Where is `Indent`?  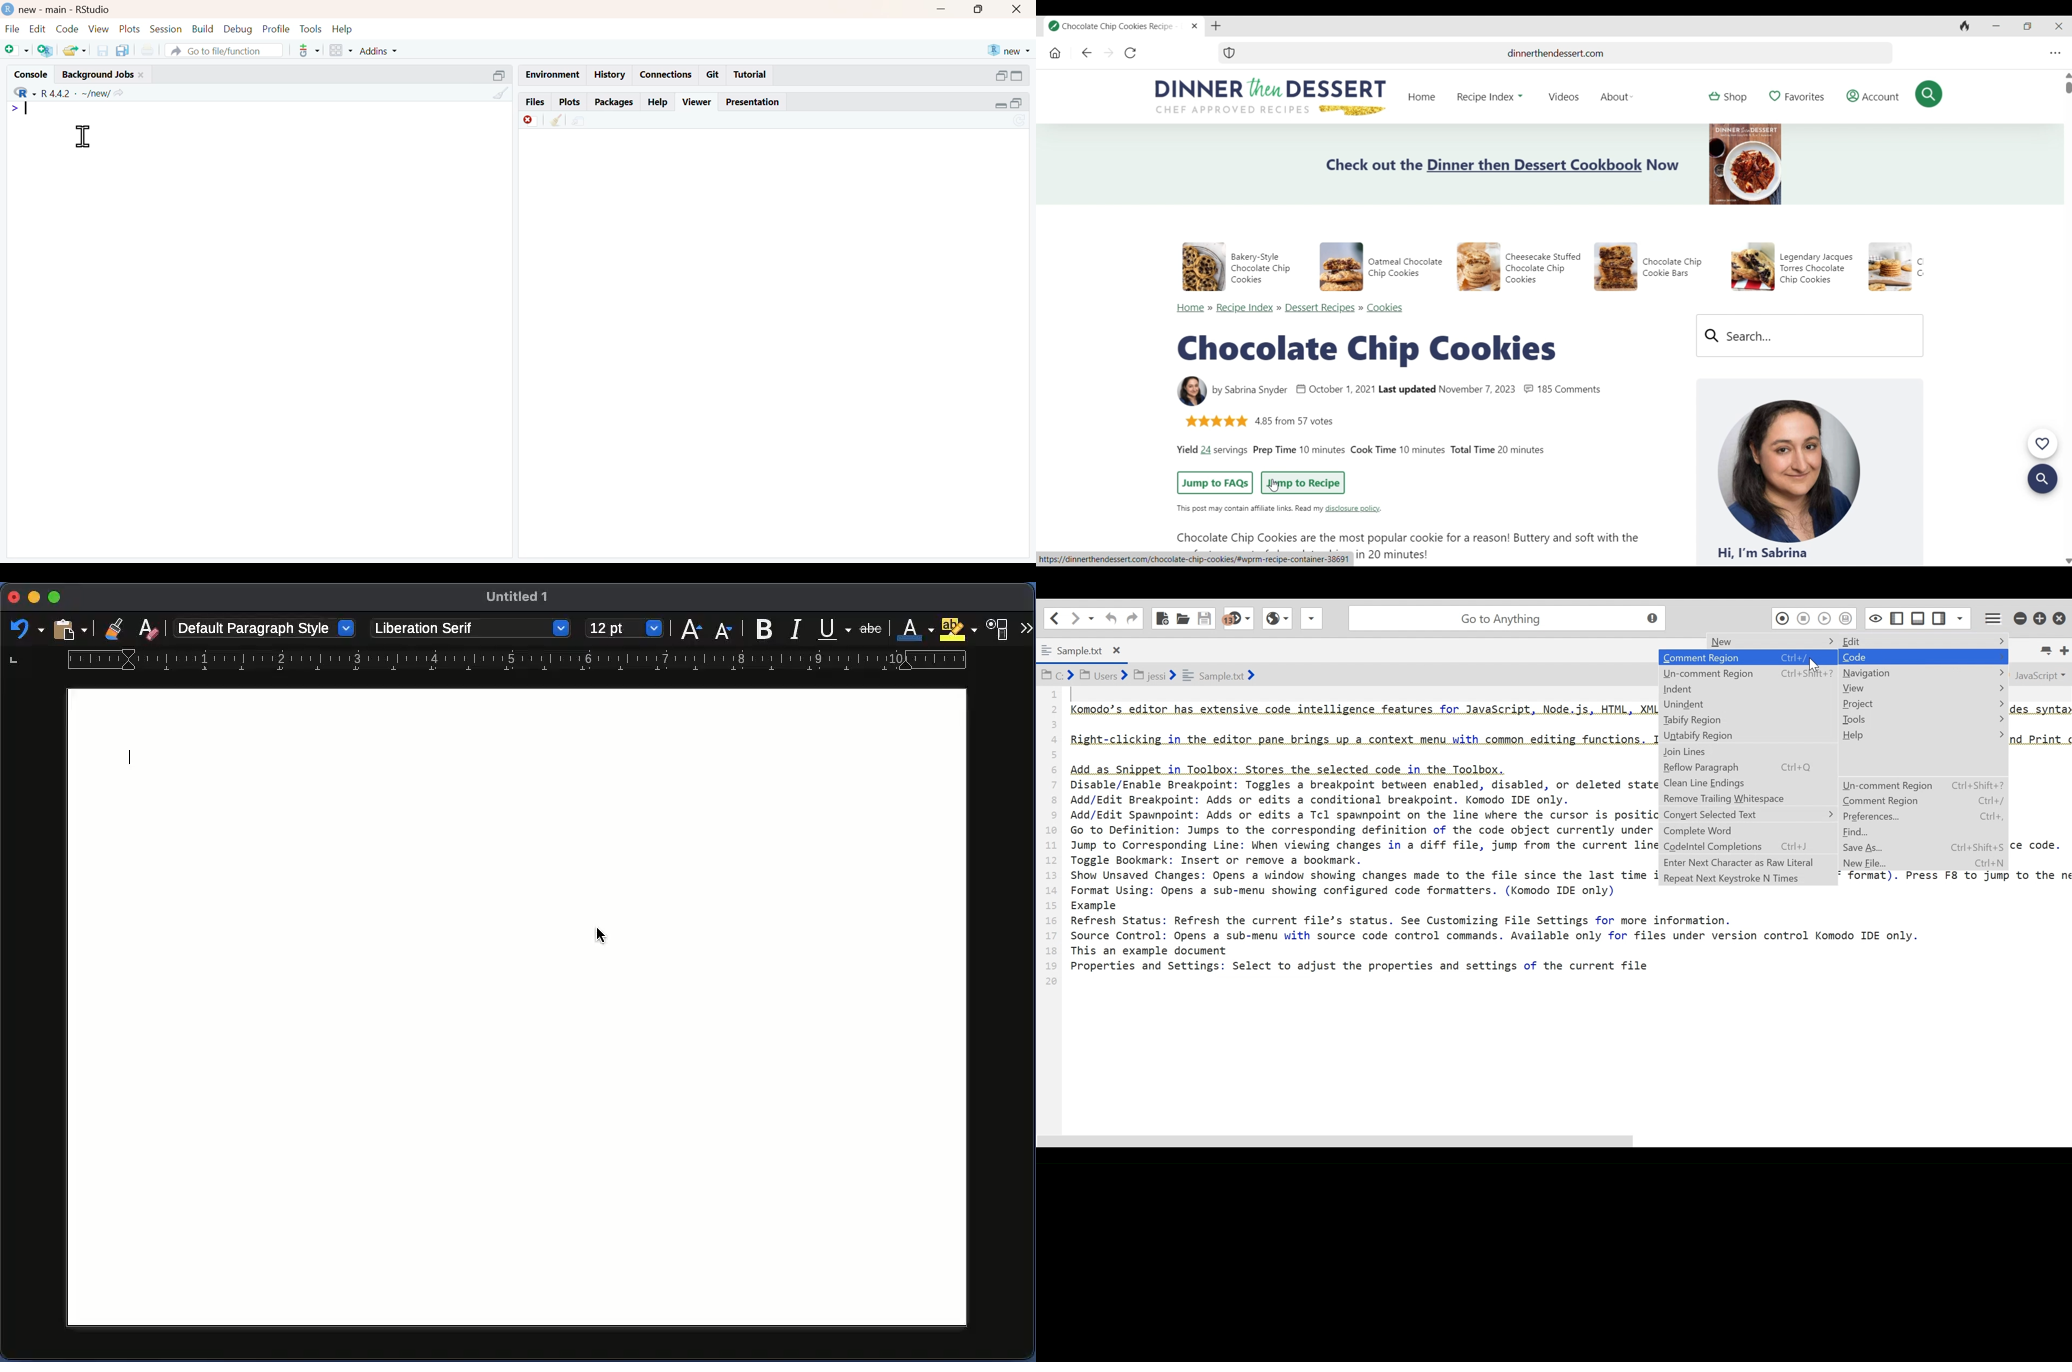
Indent is located at coordinates (1747, 689).